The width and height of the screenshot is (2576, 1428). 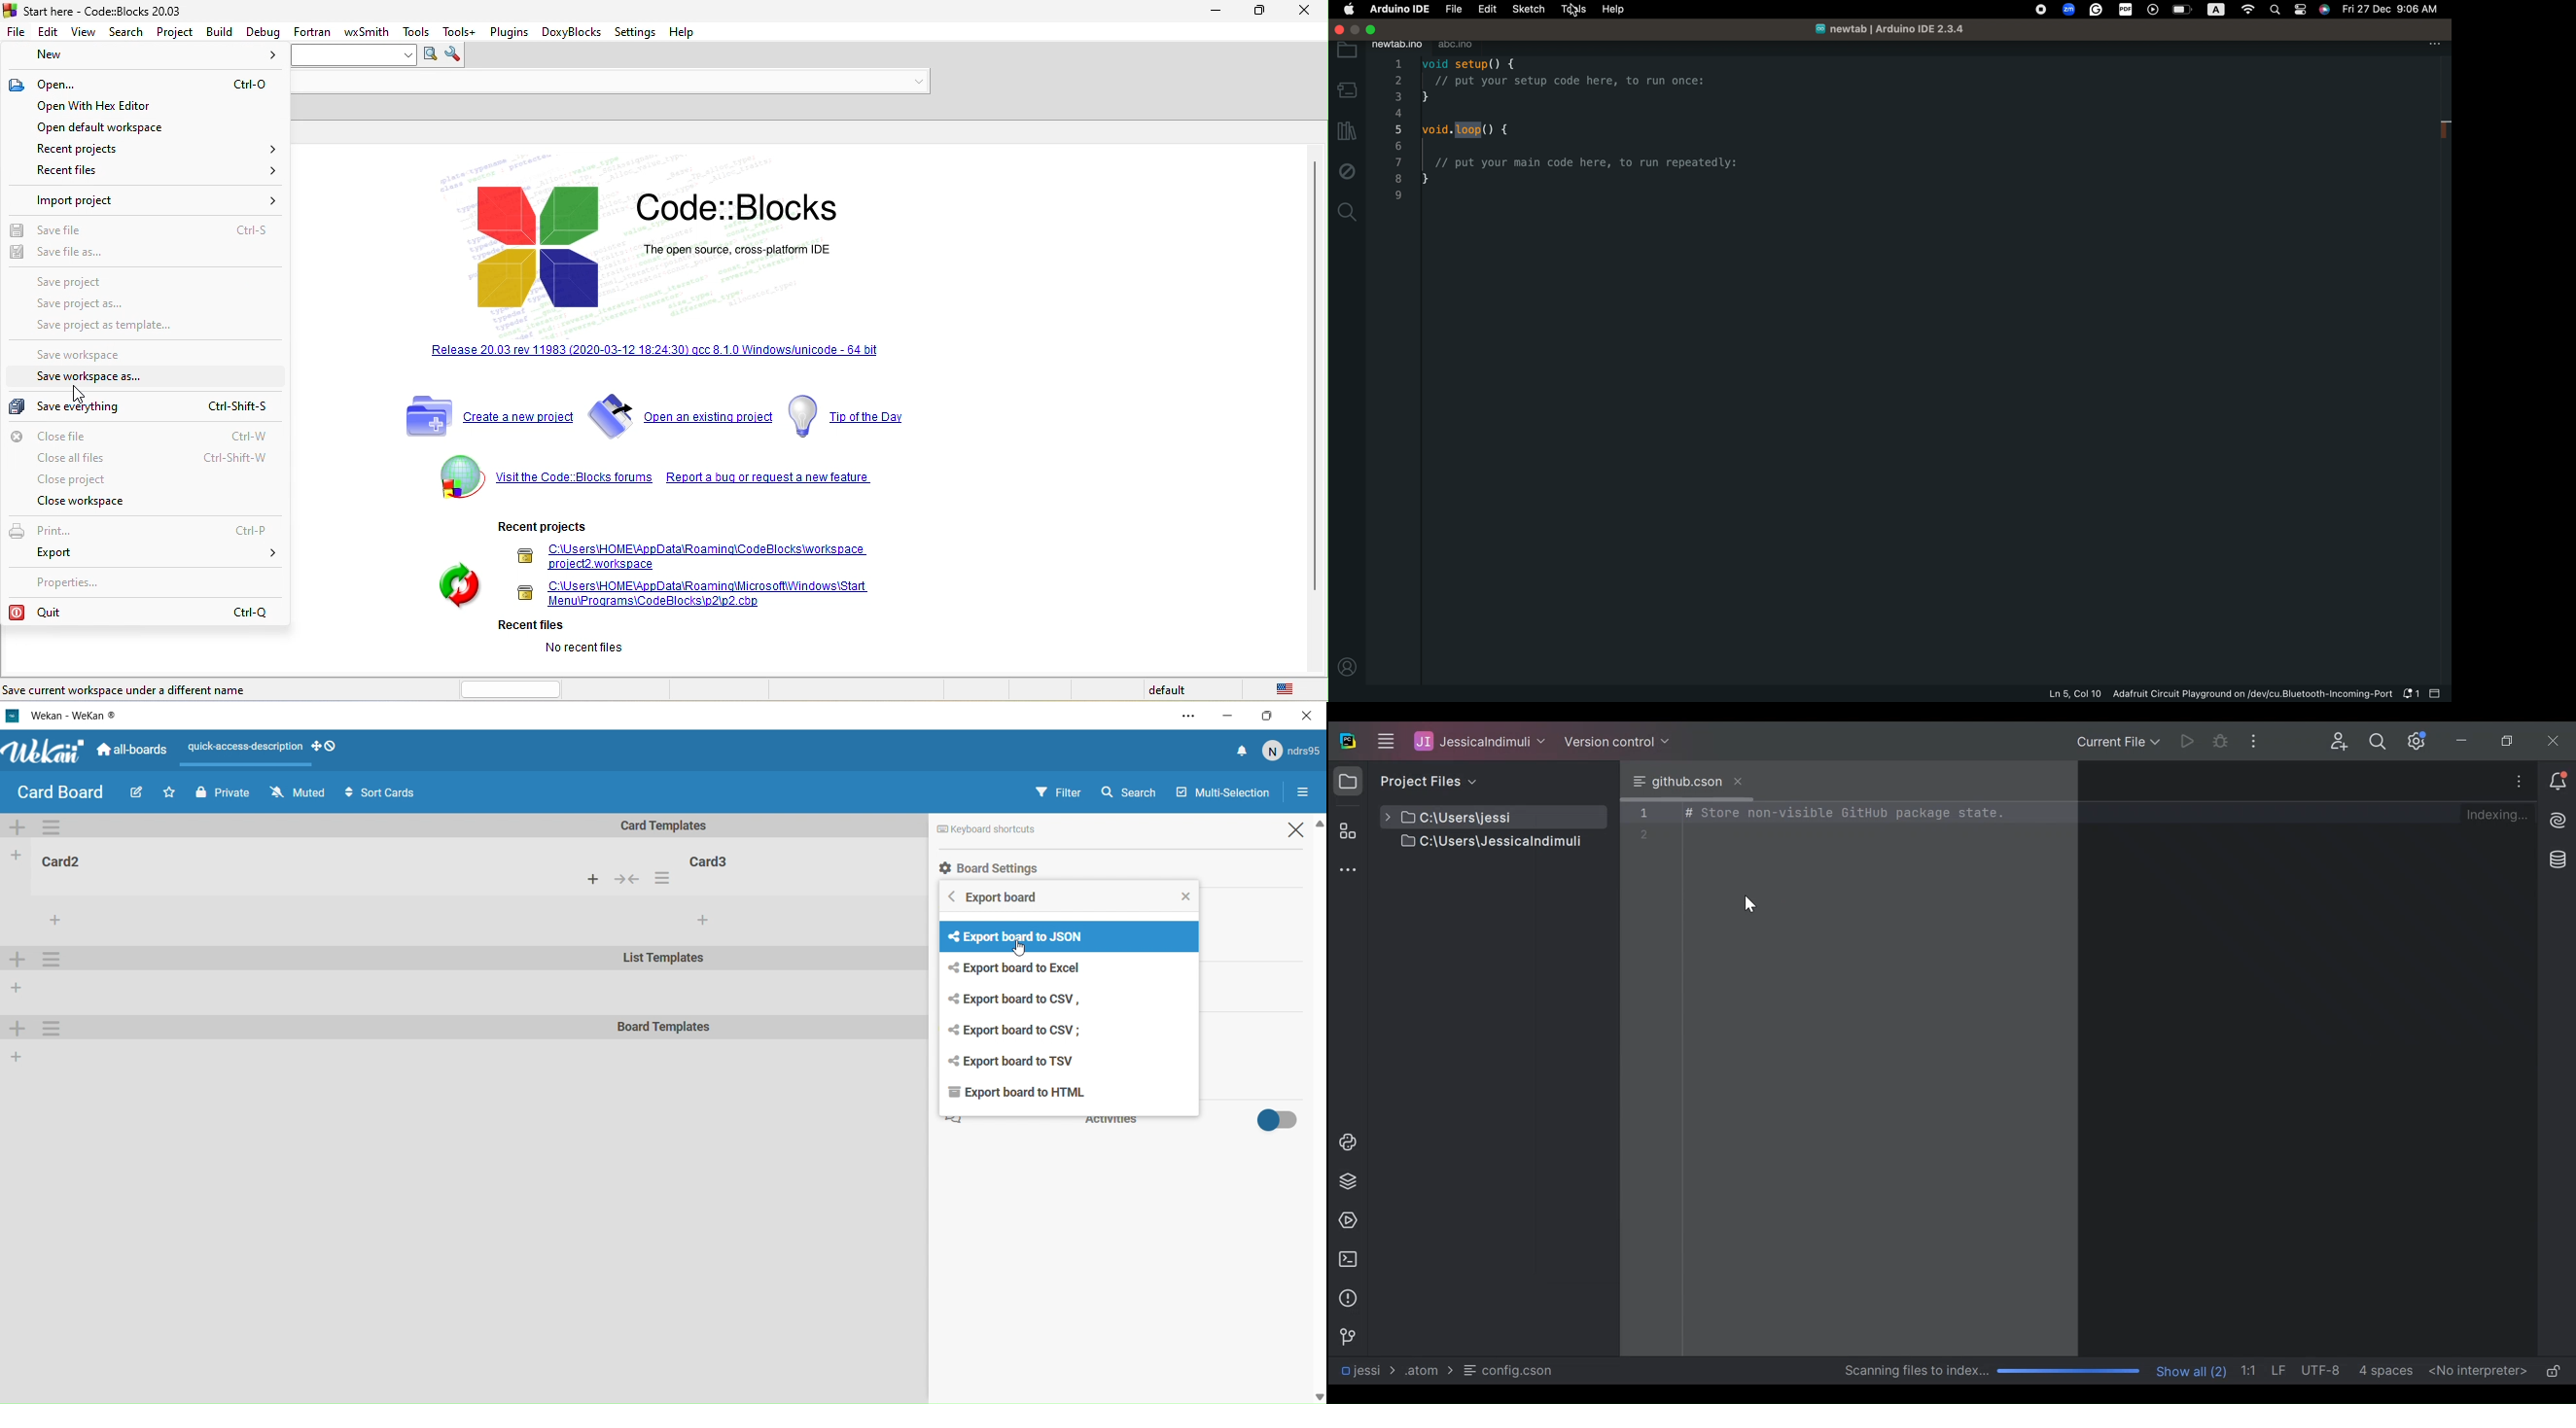 I want to click on close, so click(x=1300, y=829).